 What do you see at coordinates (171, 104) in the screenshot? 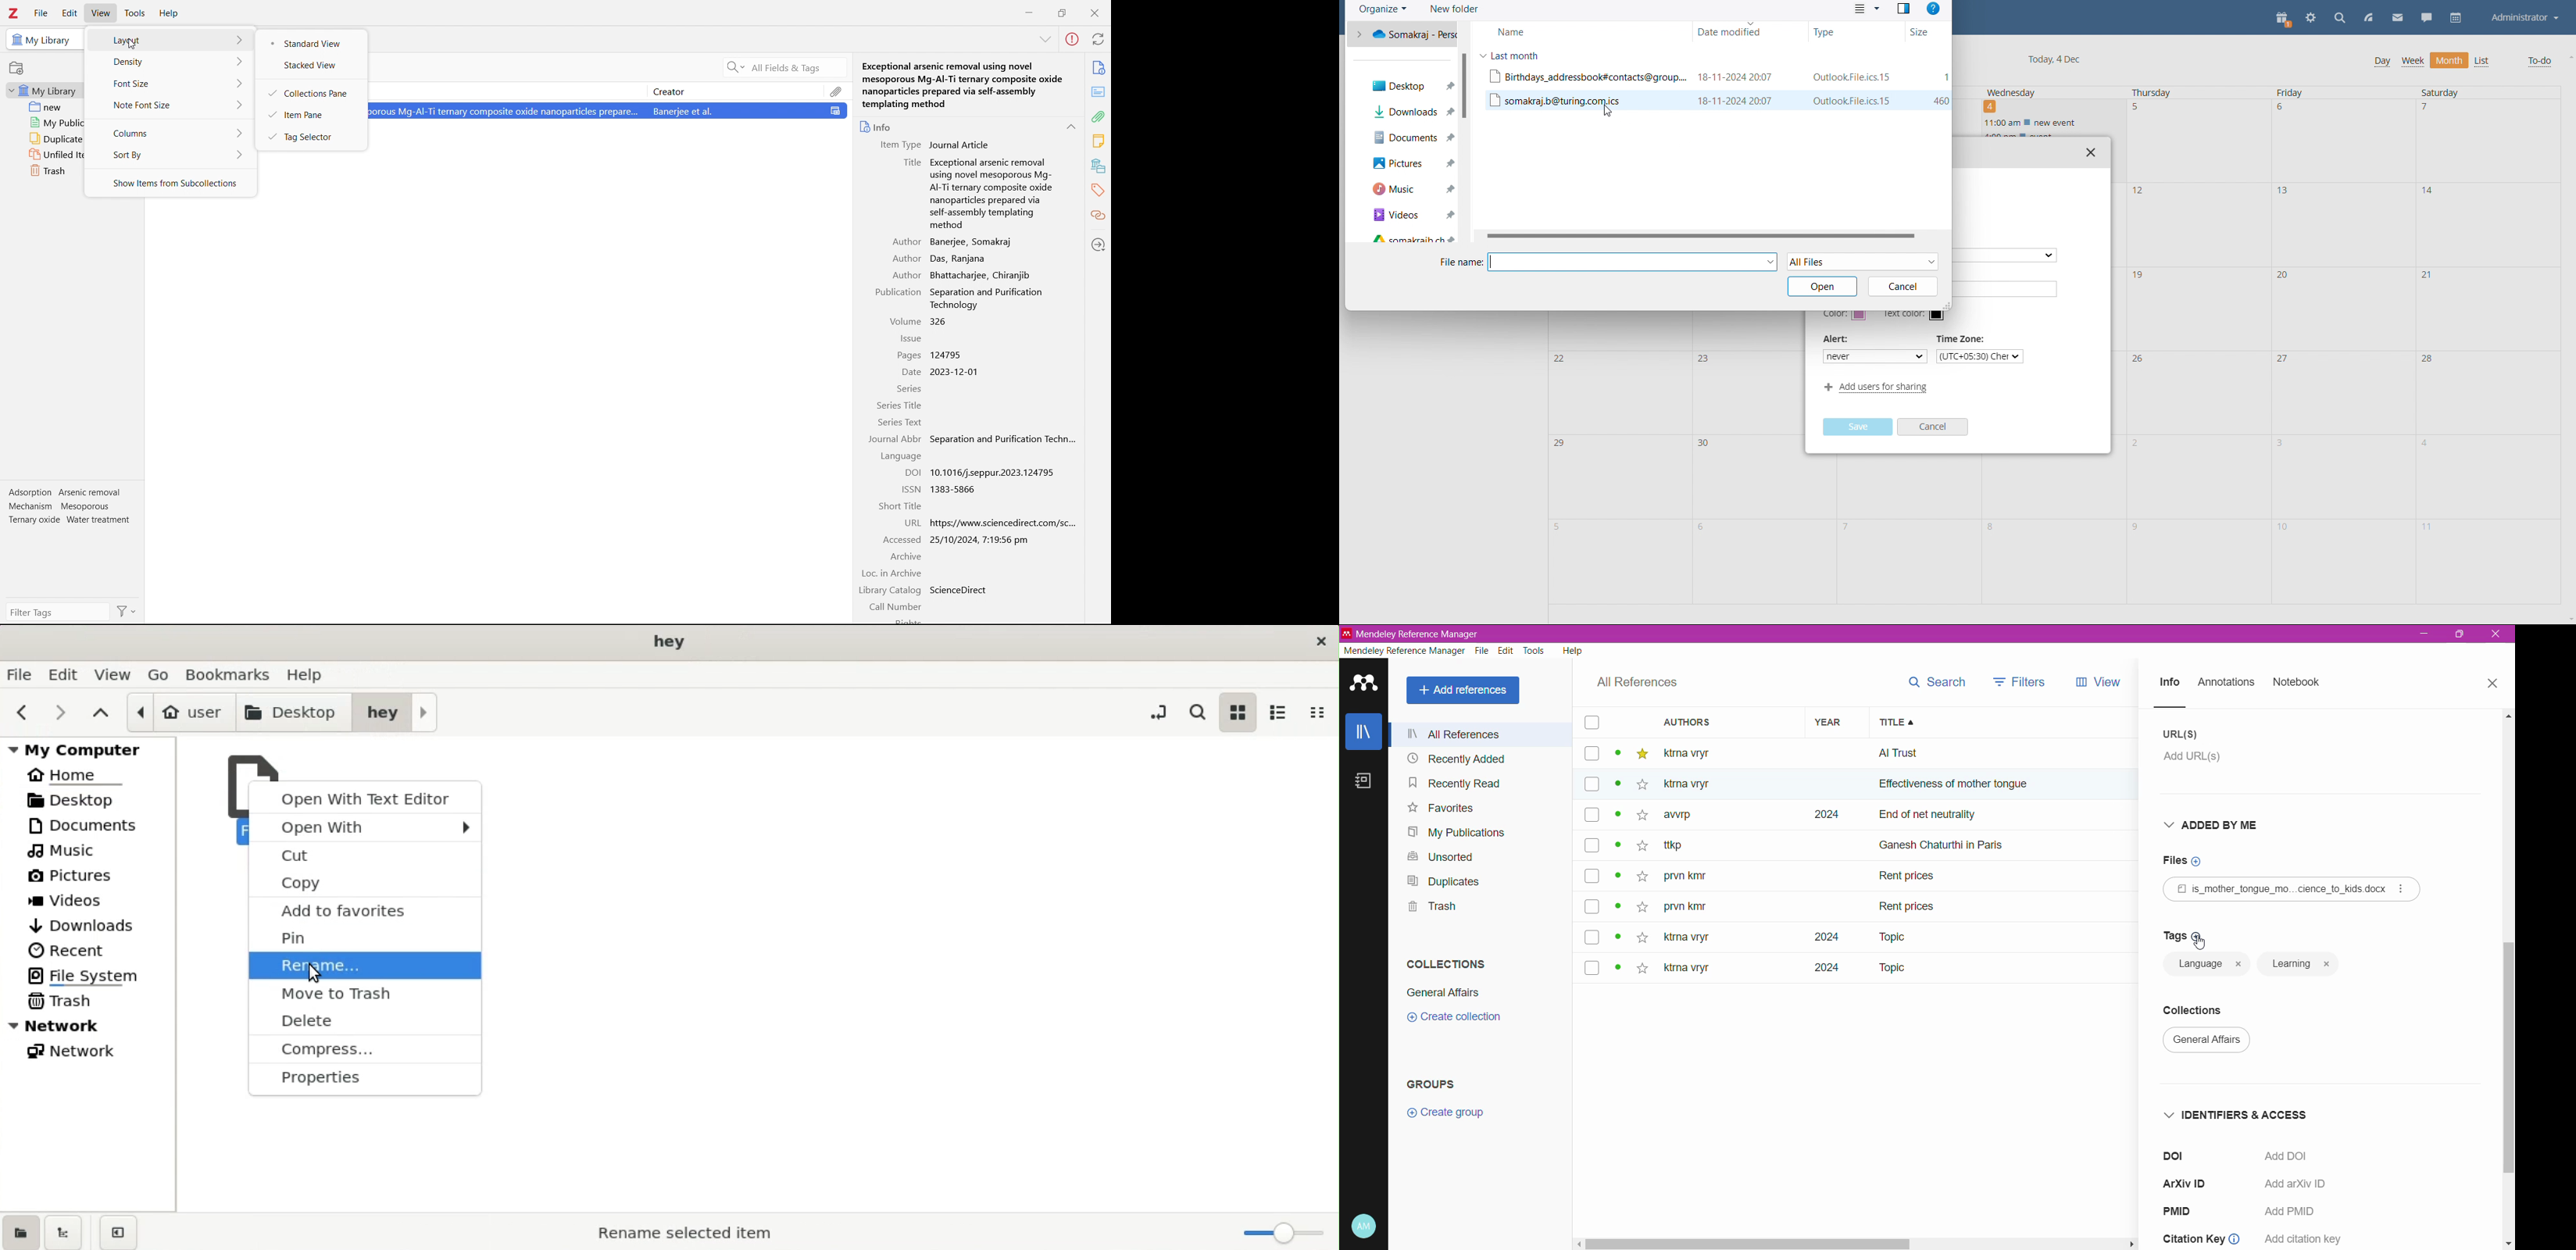
I see `note font size` at bounding box center [171, 104].